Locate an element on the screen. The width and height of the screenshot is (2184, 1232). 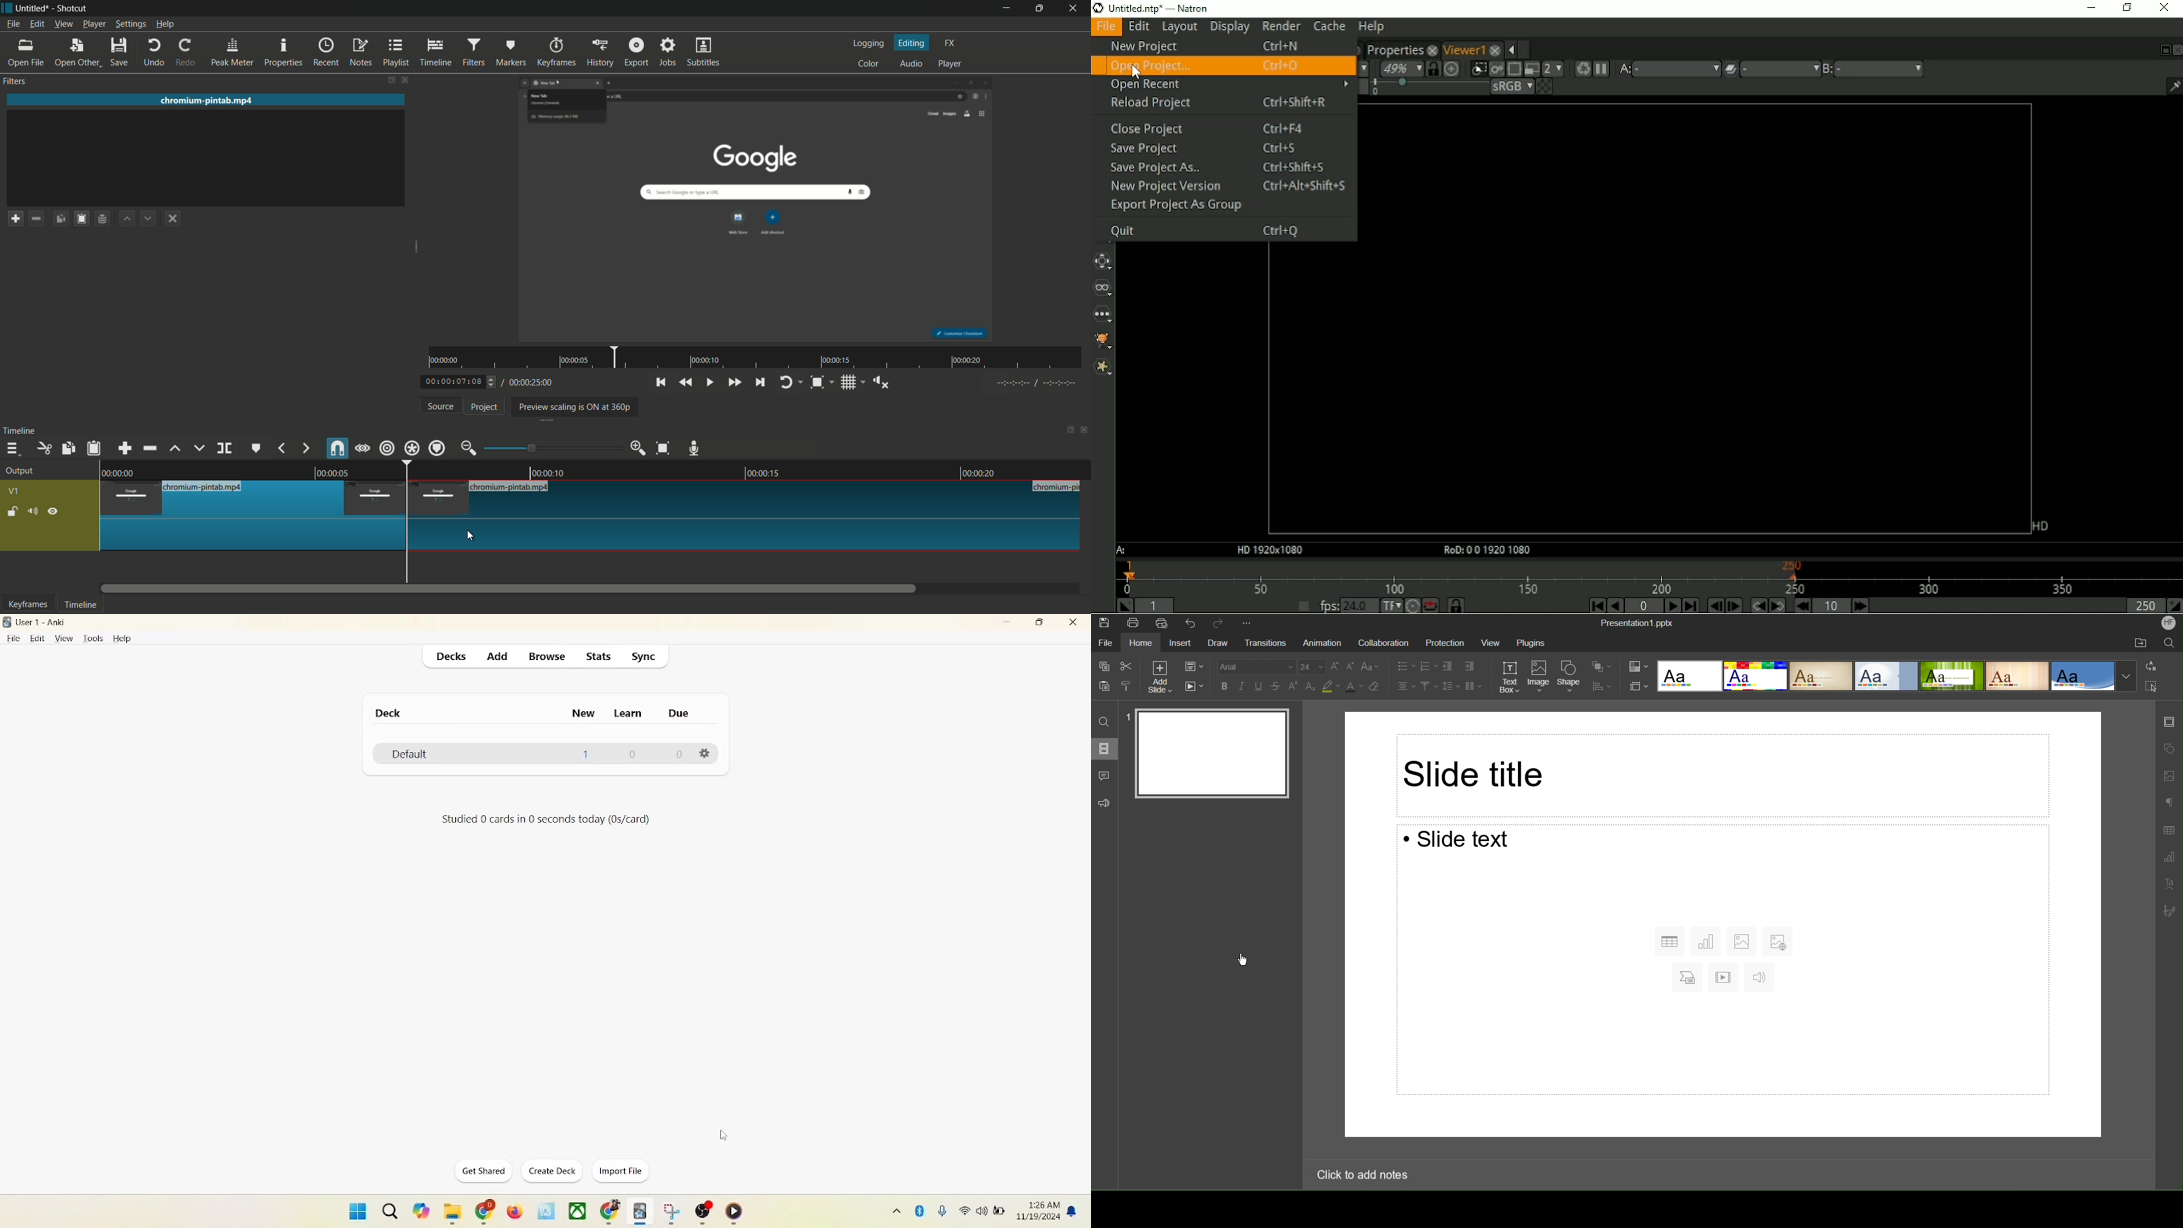
Slides is located at coordinates (1106, 748).